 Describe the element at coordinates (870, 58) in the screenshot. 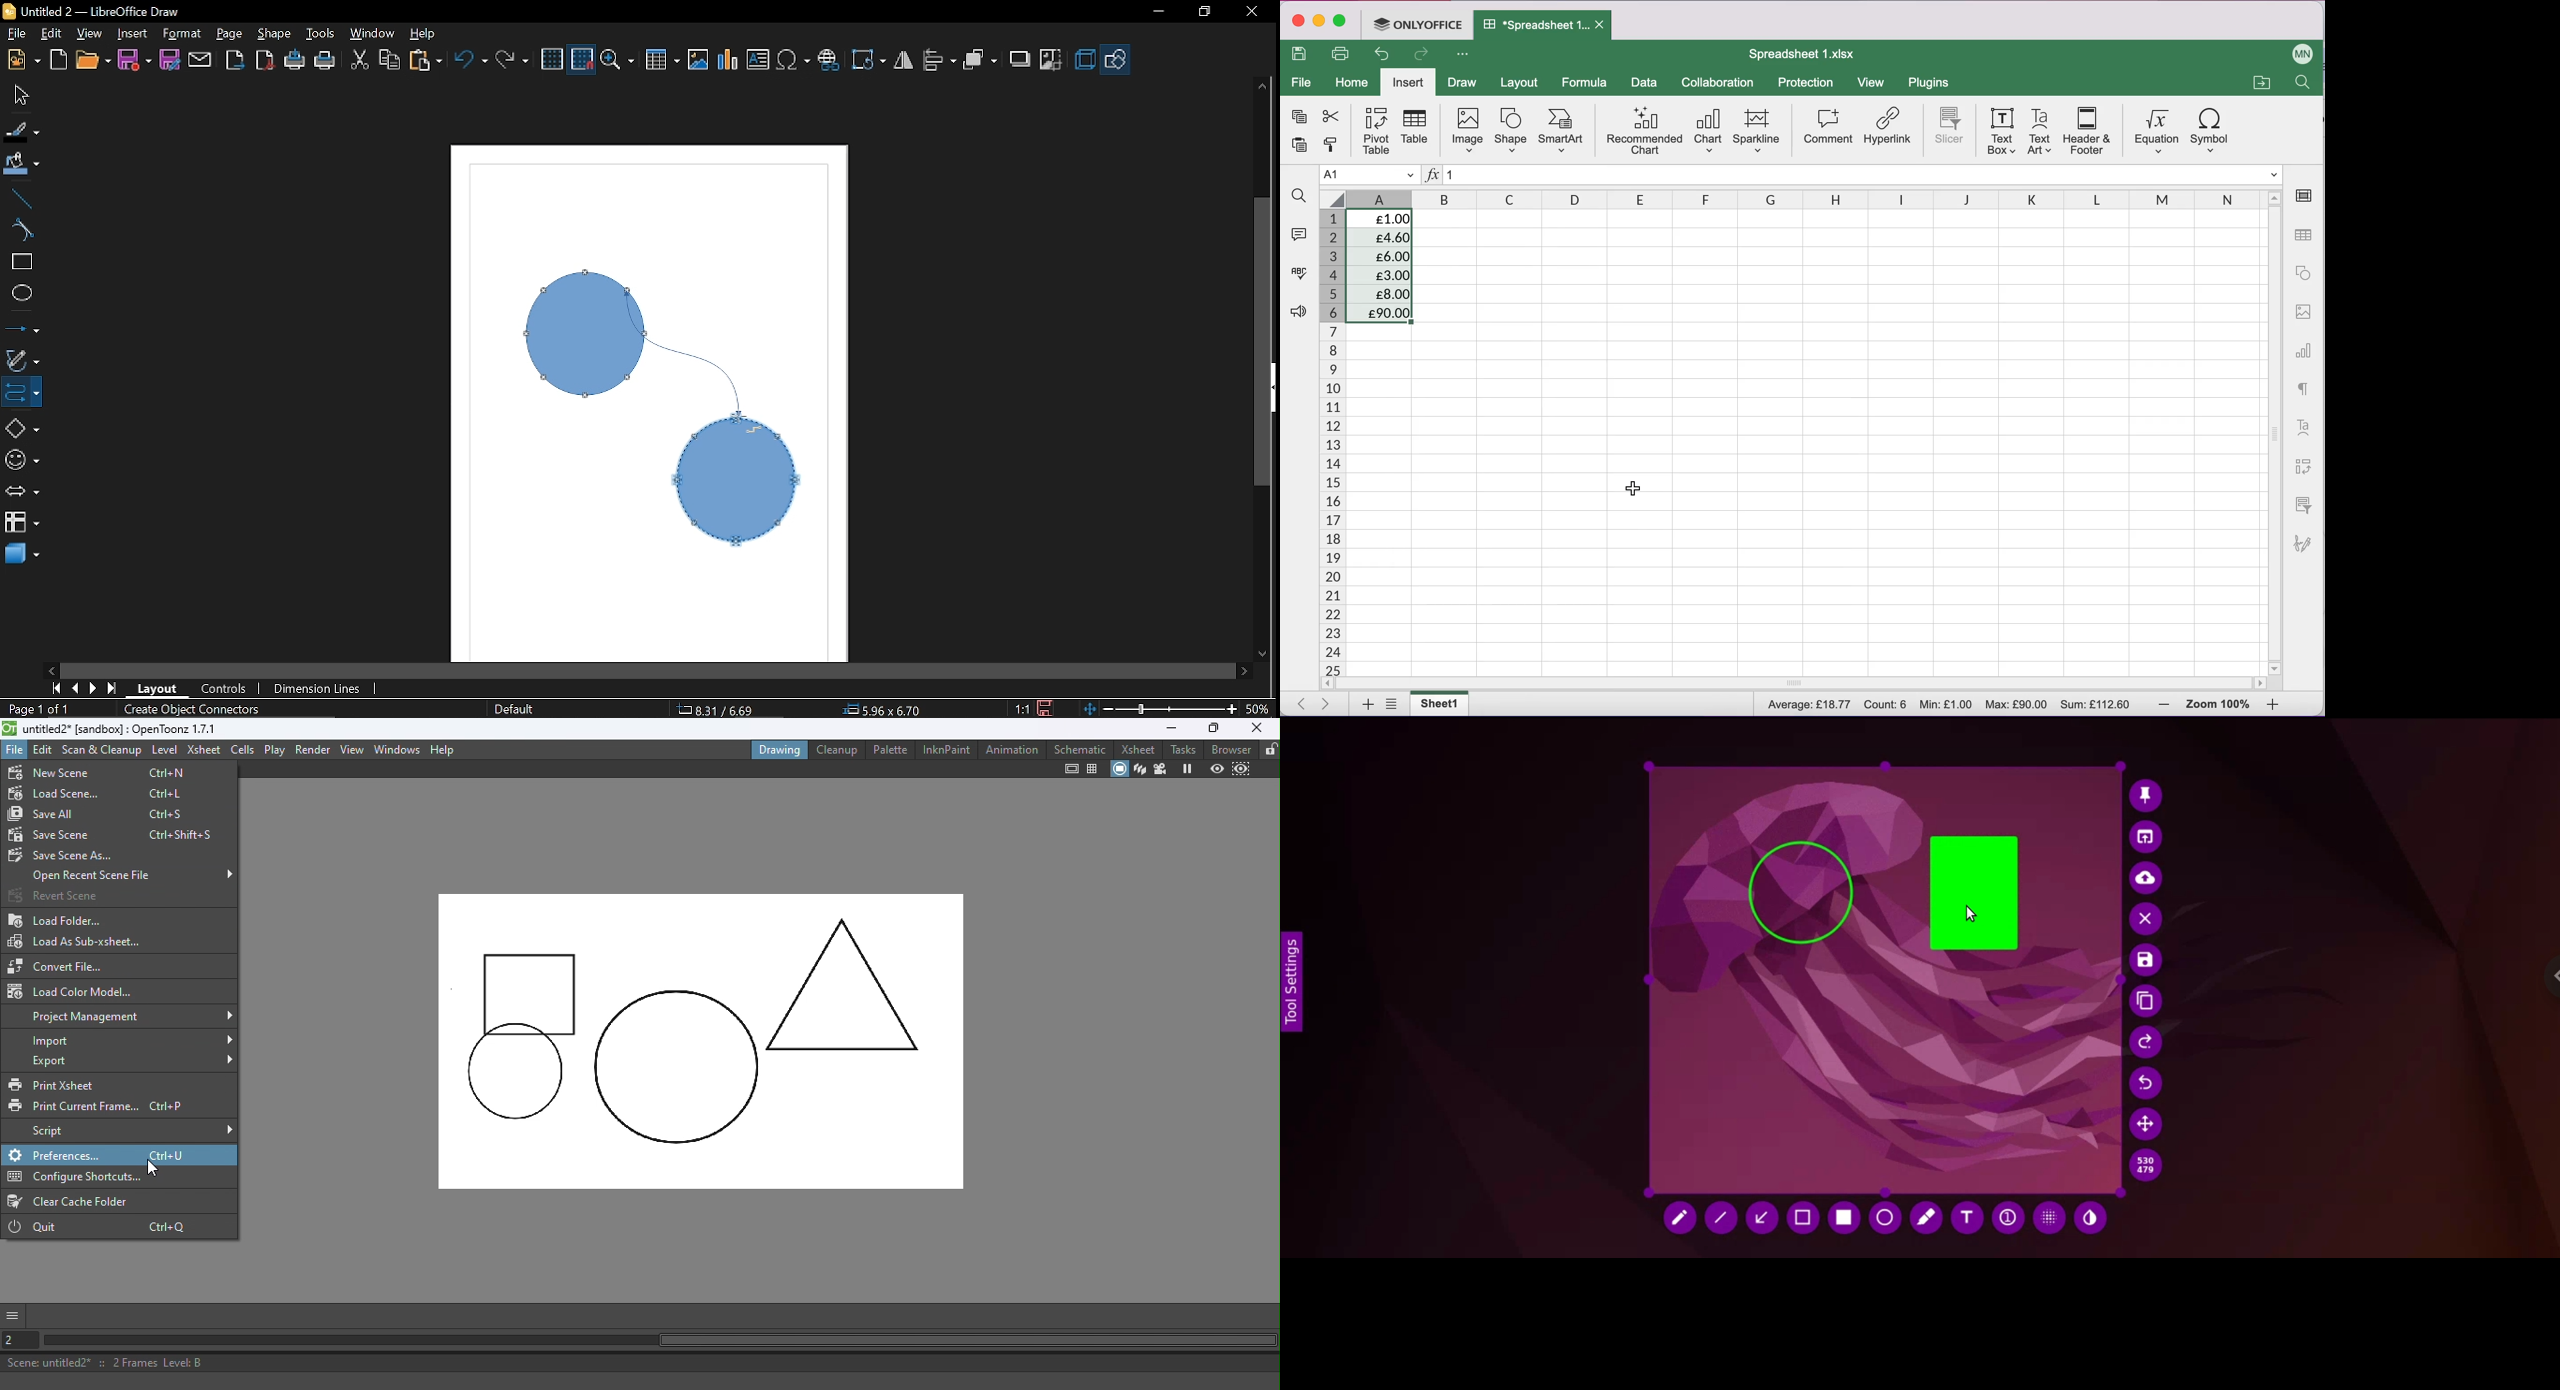

I see `Rotate` at that location.